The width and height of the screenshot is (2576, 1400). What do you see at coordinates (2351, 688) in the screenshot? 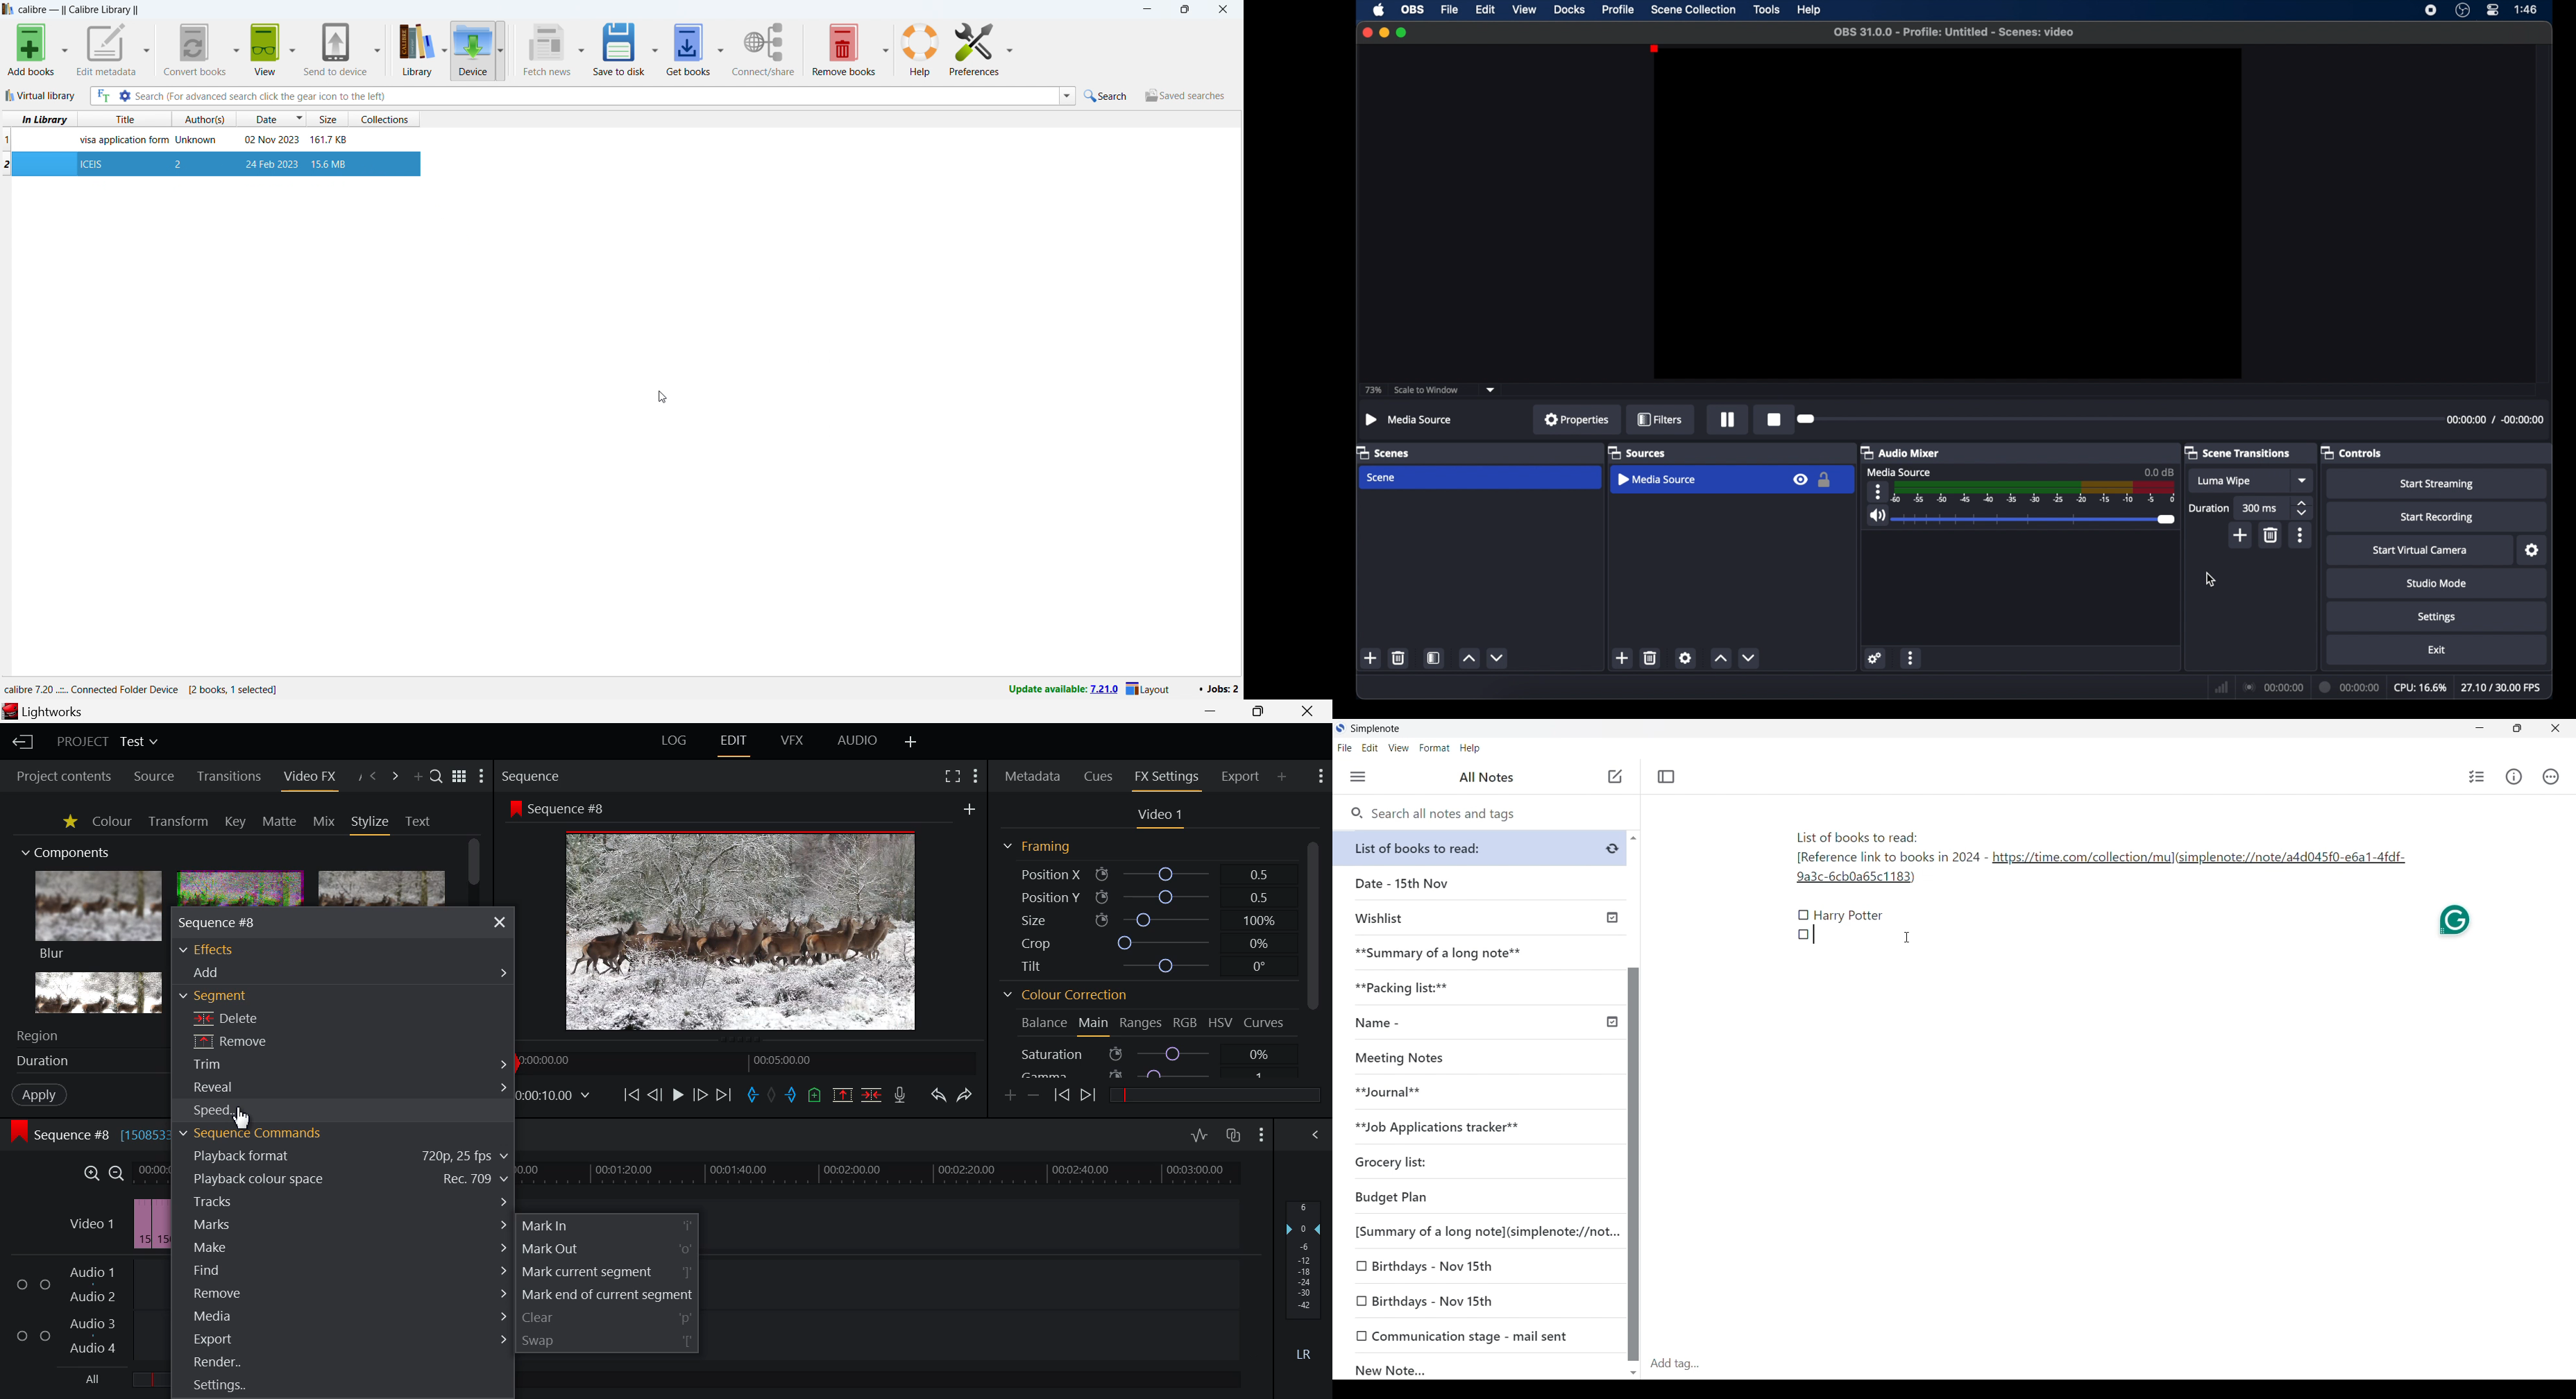
I see `duration` at bounding box center [2351, 688].